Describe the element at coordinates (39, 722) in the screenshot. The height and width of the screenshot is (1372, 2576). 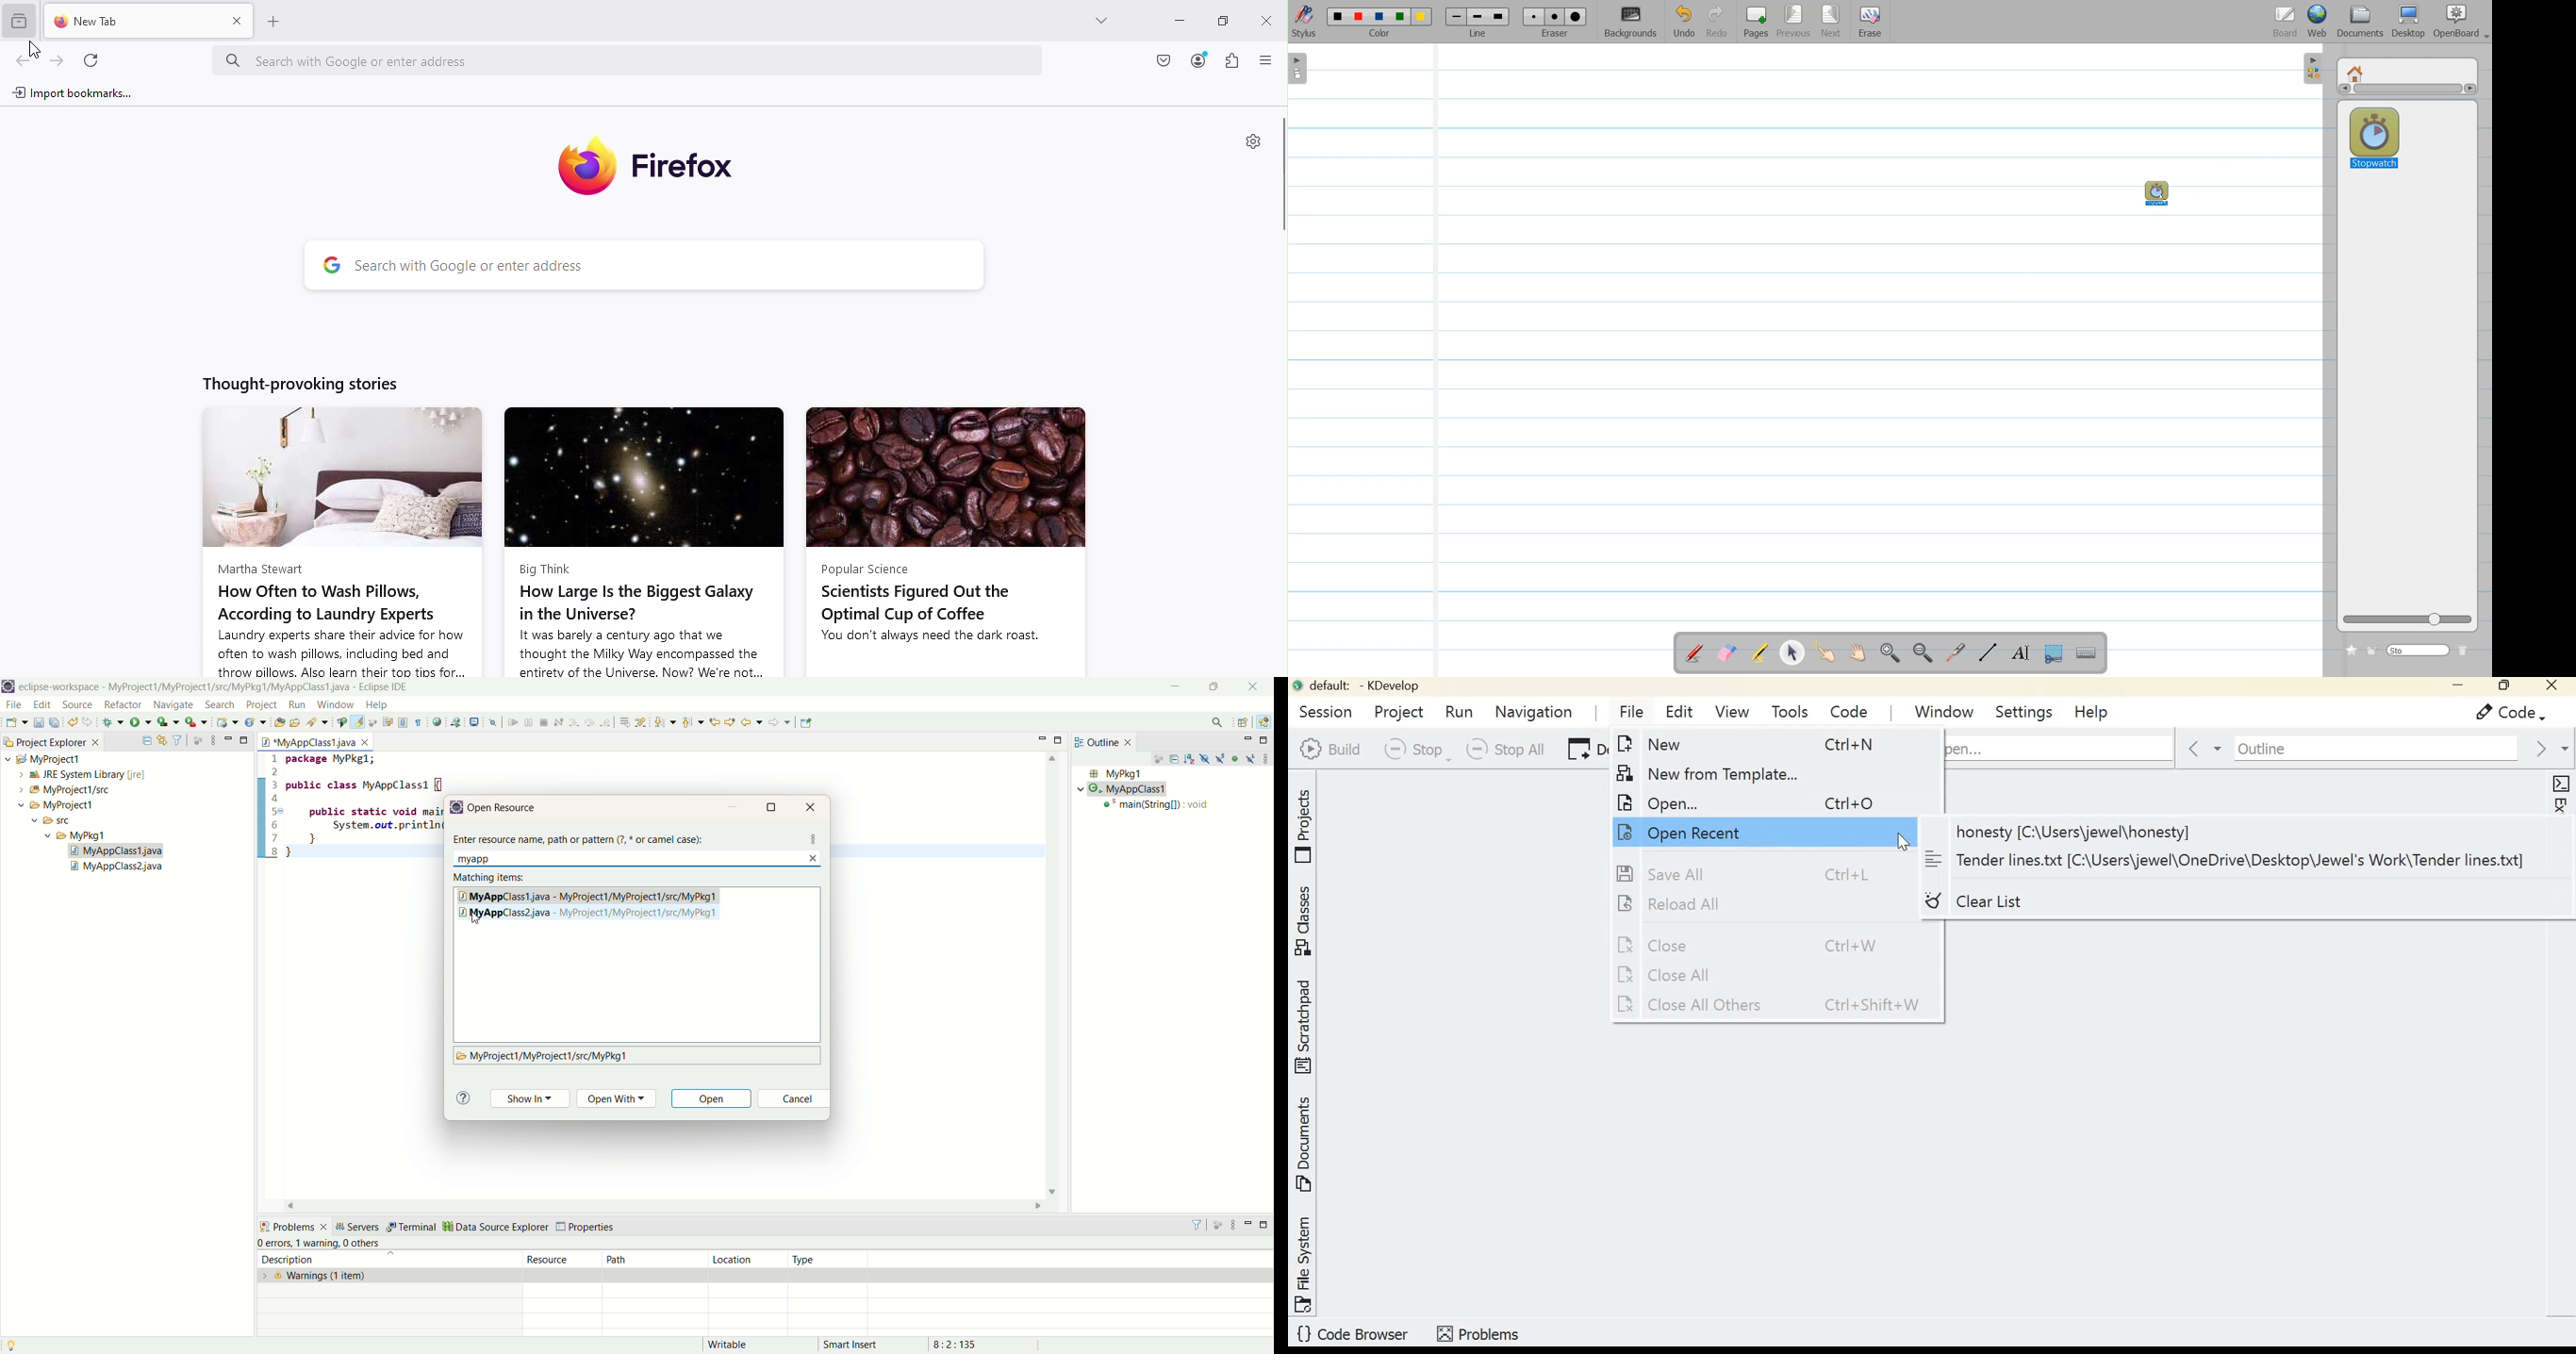
I see `save` at that location.